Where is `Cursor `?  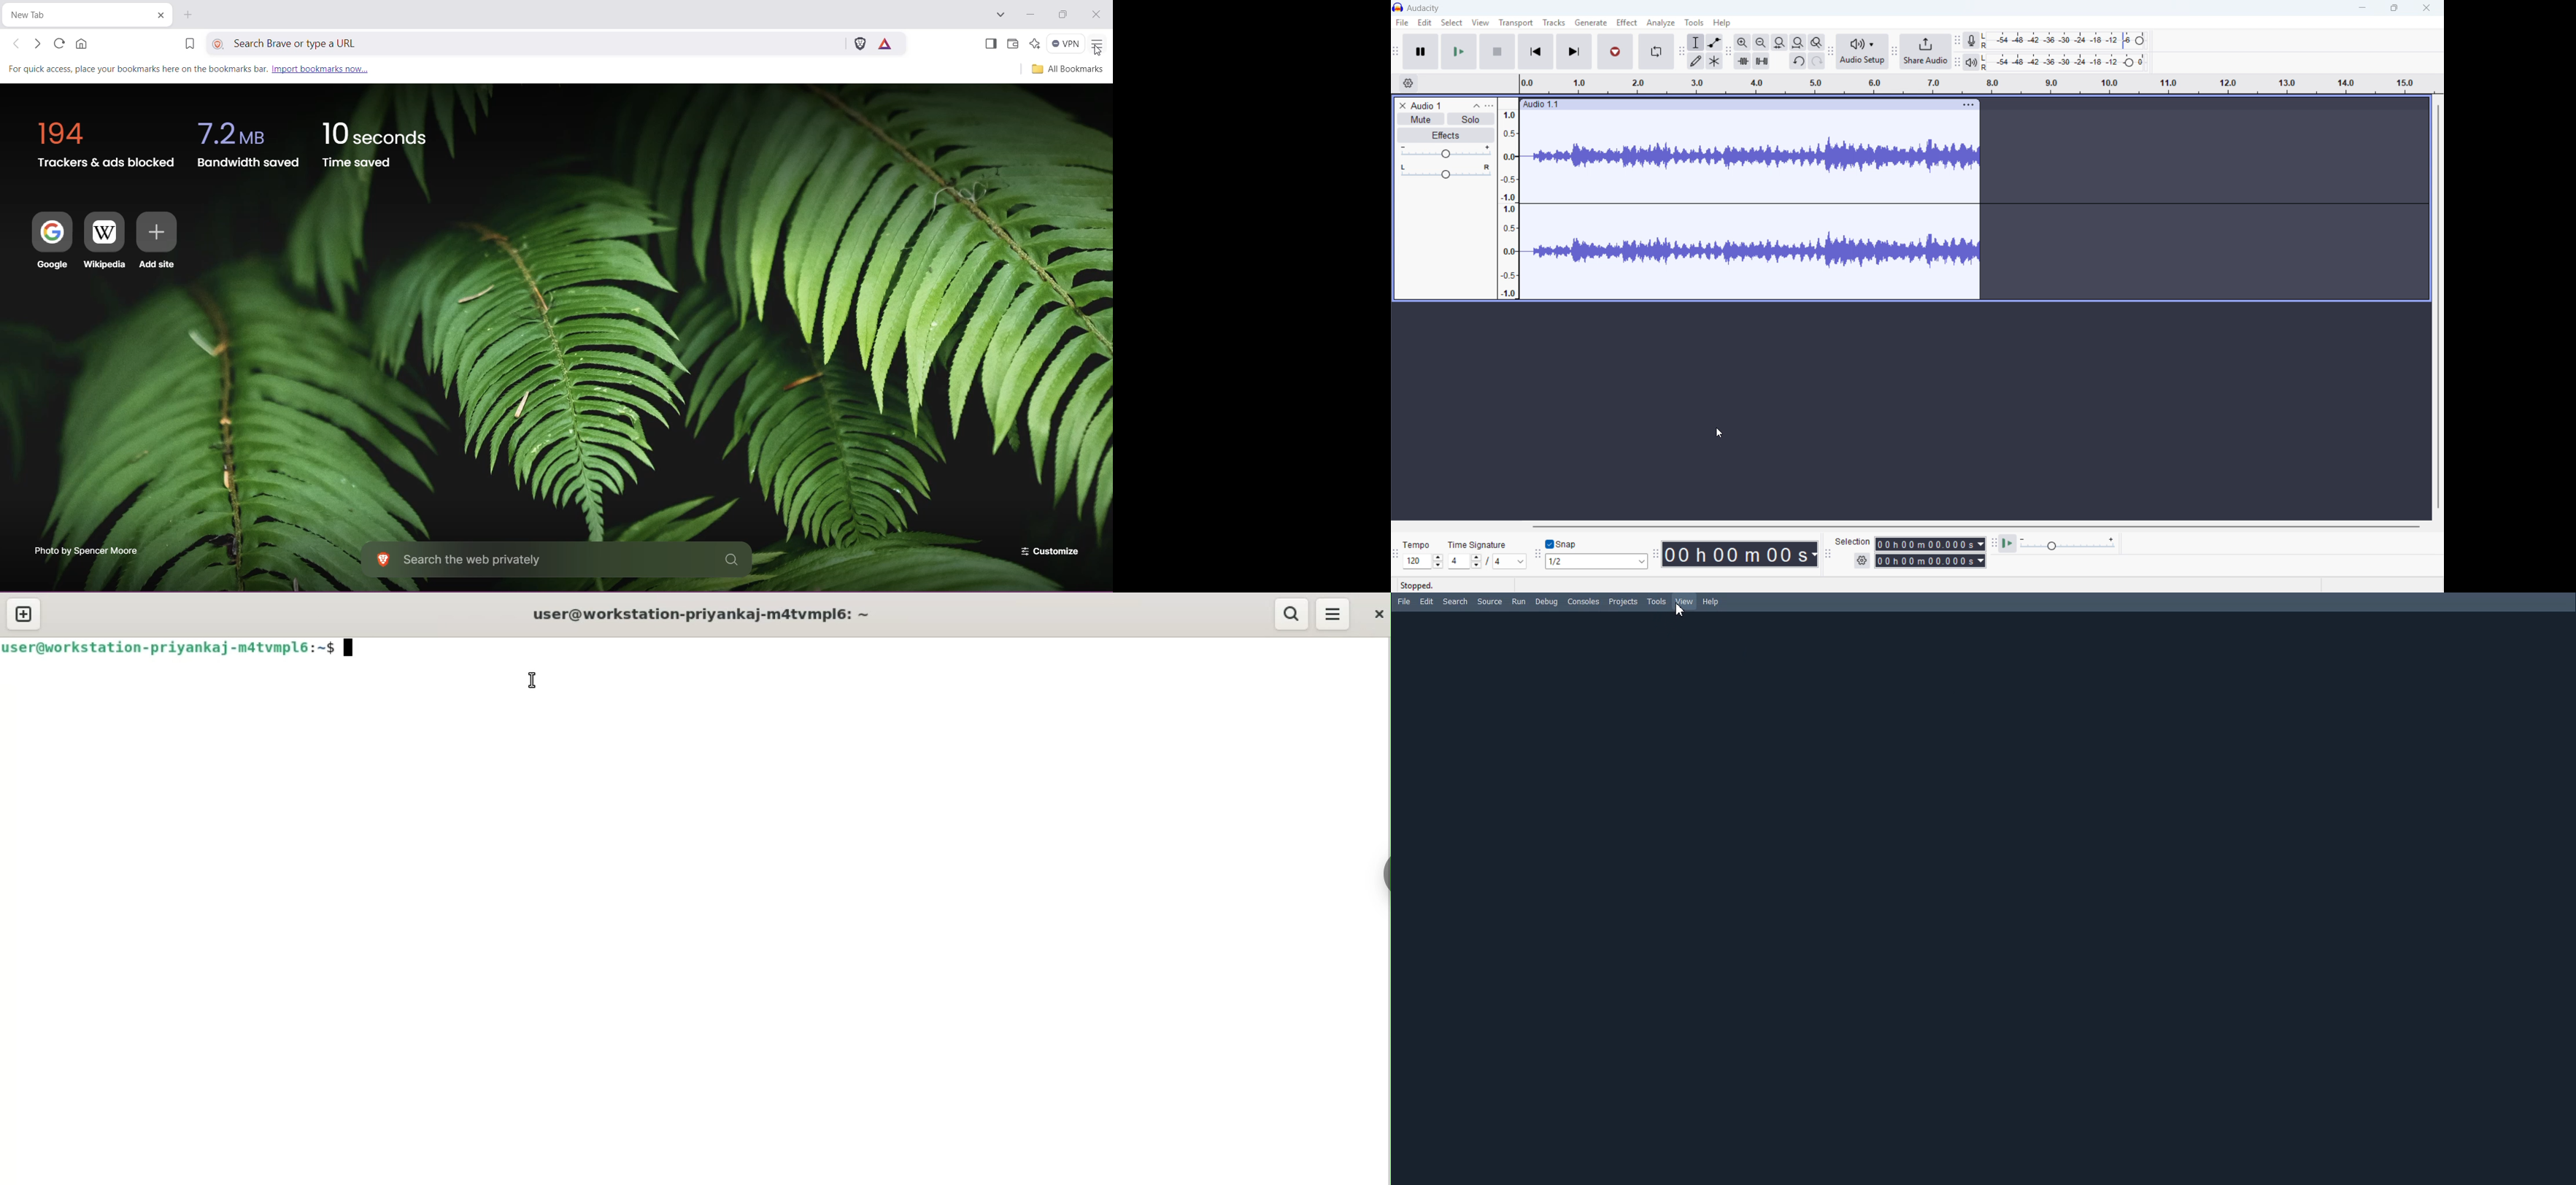 Cursor  is located at coordinates (1719, 433).